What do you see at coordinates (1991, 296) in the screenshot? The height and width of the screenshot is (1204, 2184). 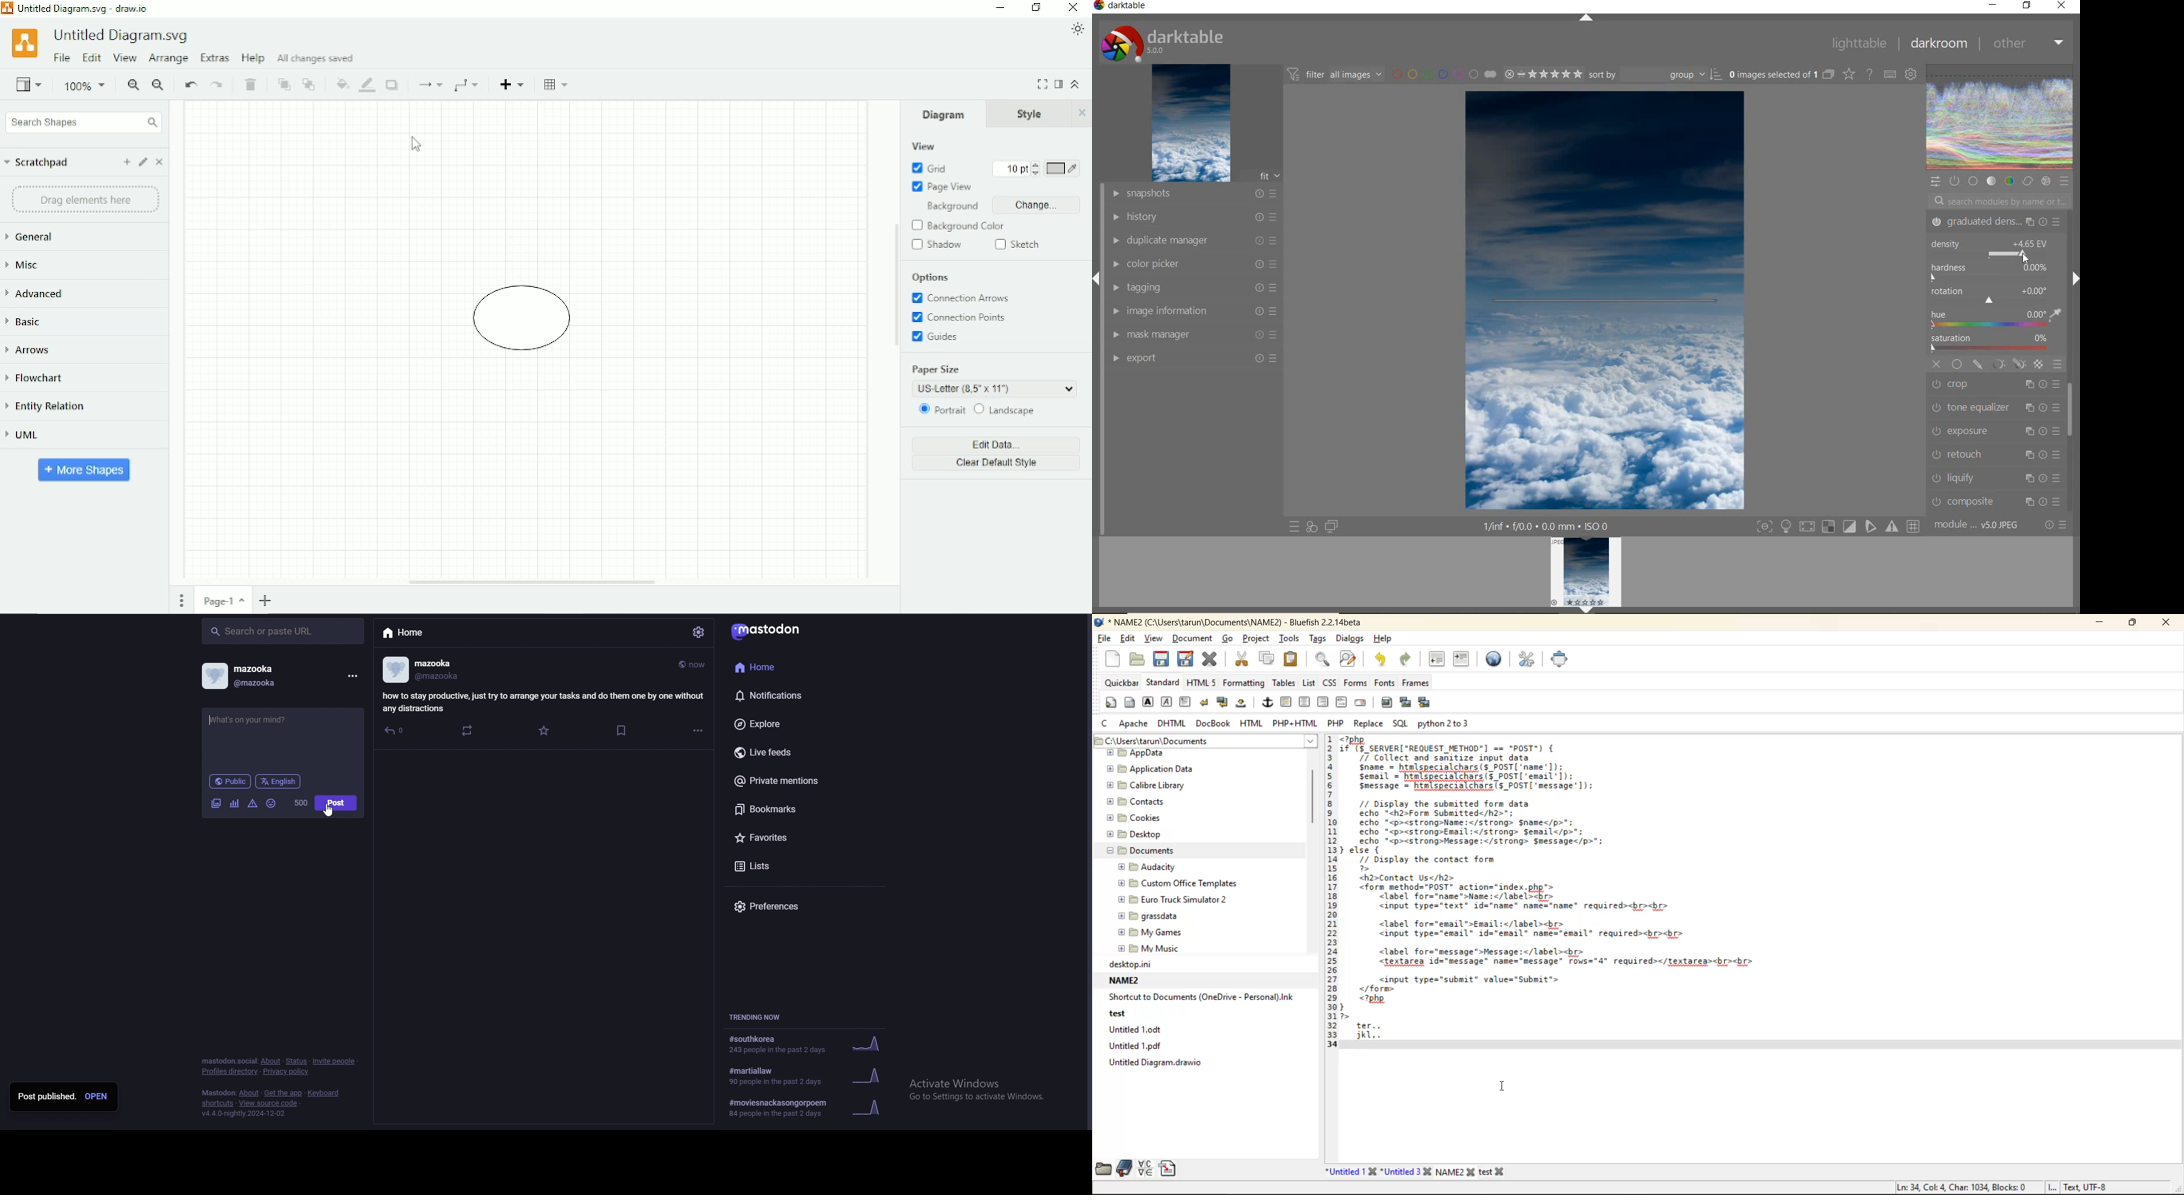 I see `ROTATION` at bounding box center [1991, 296].